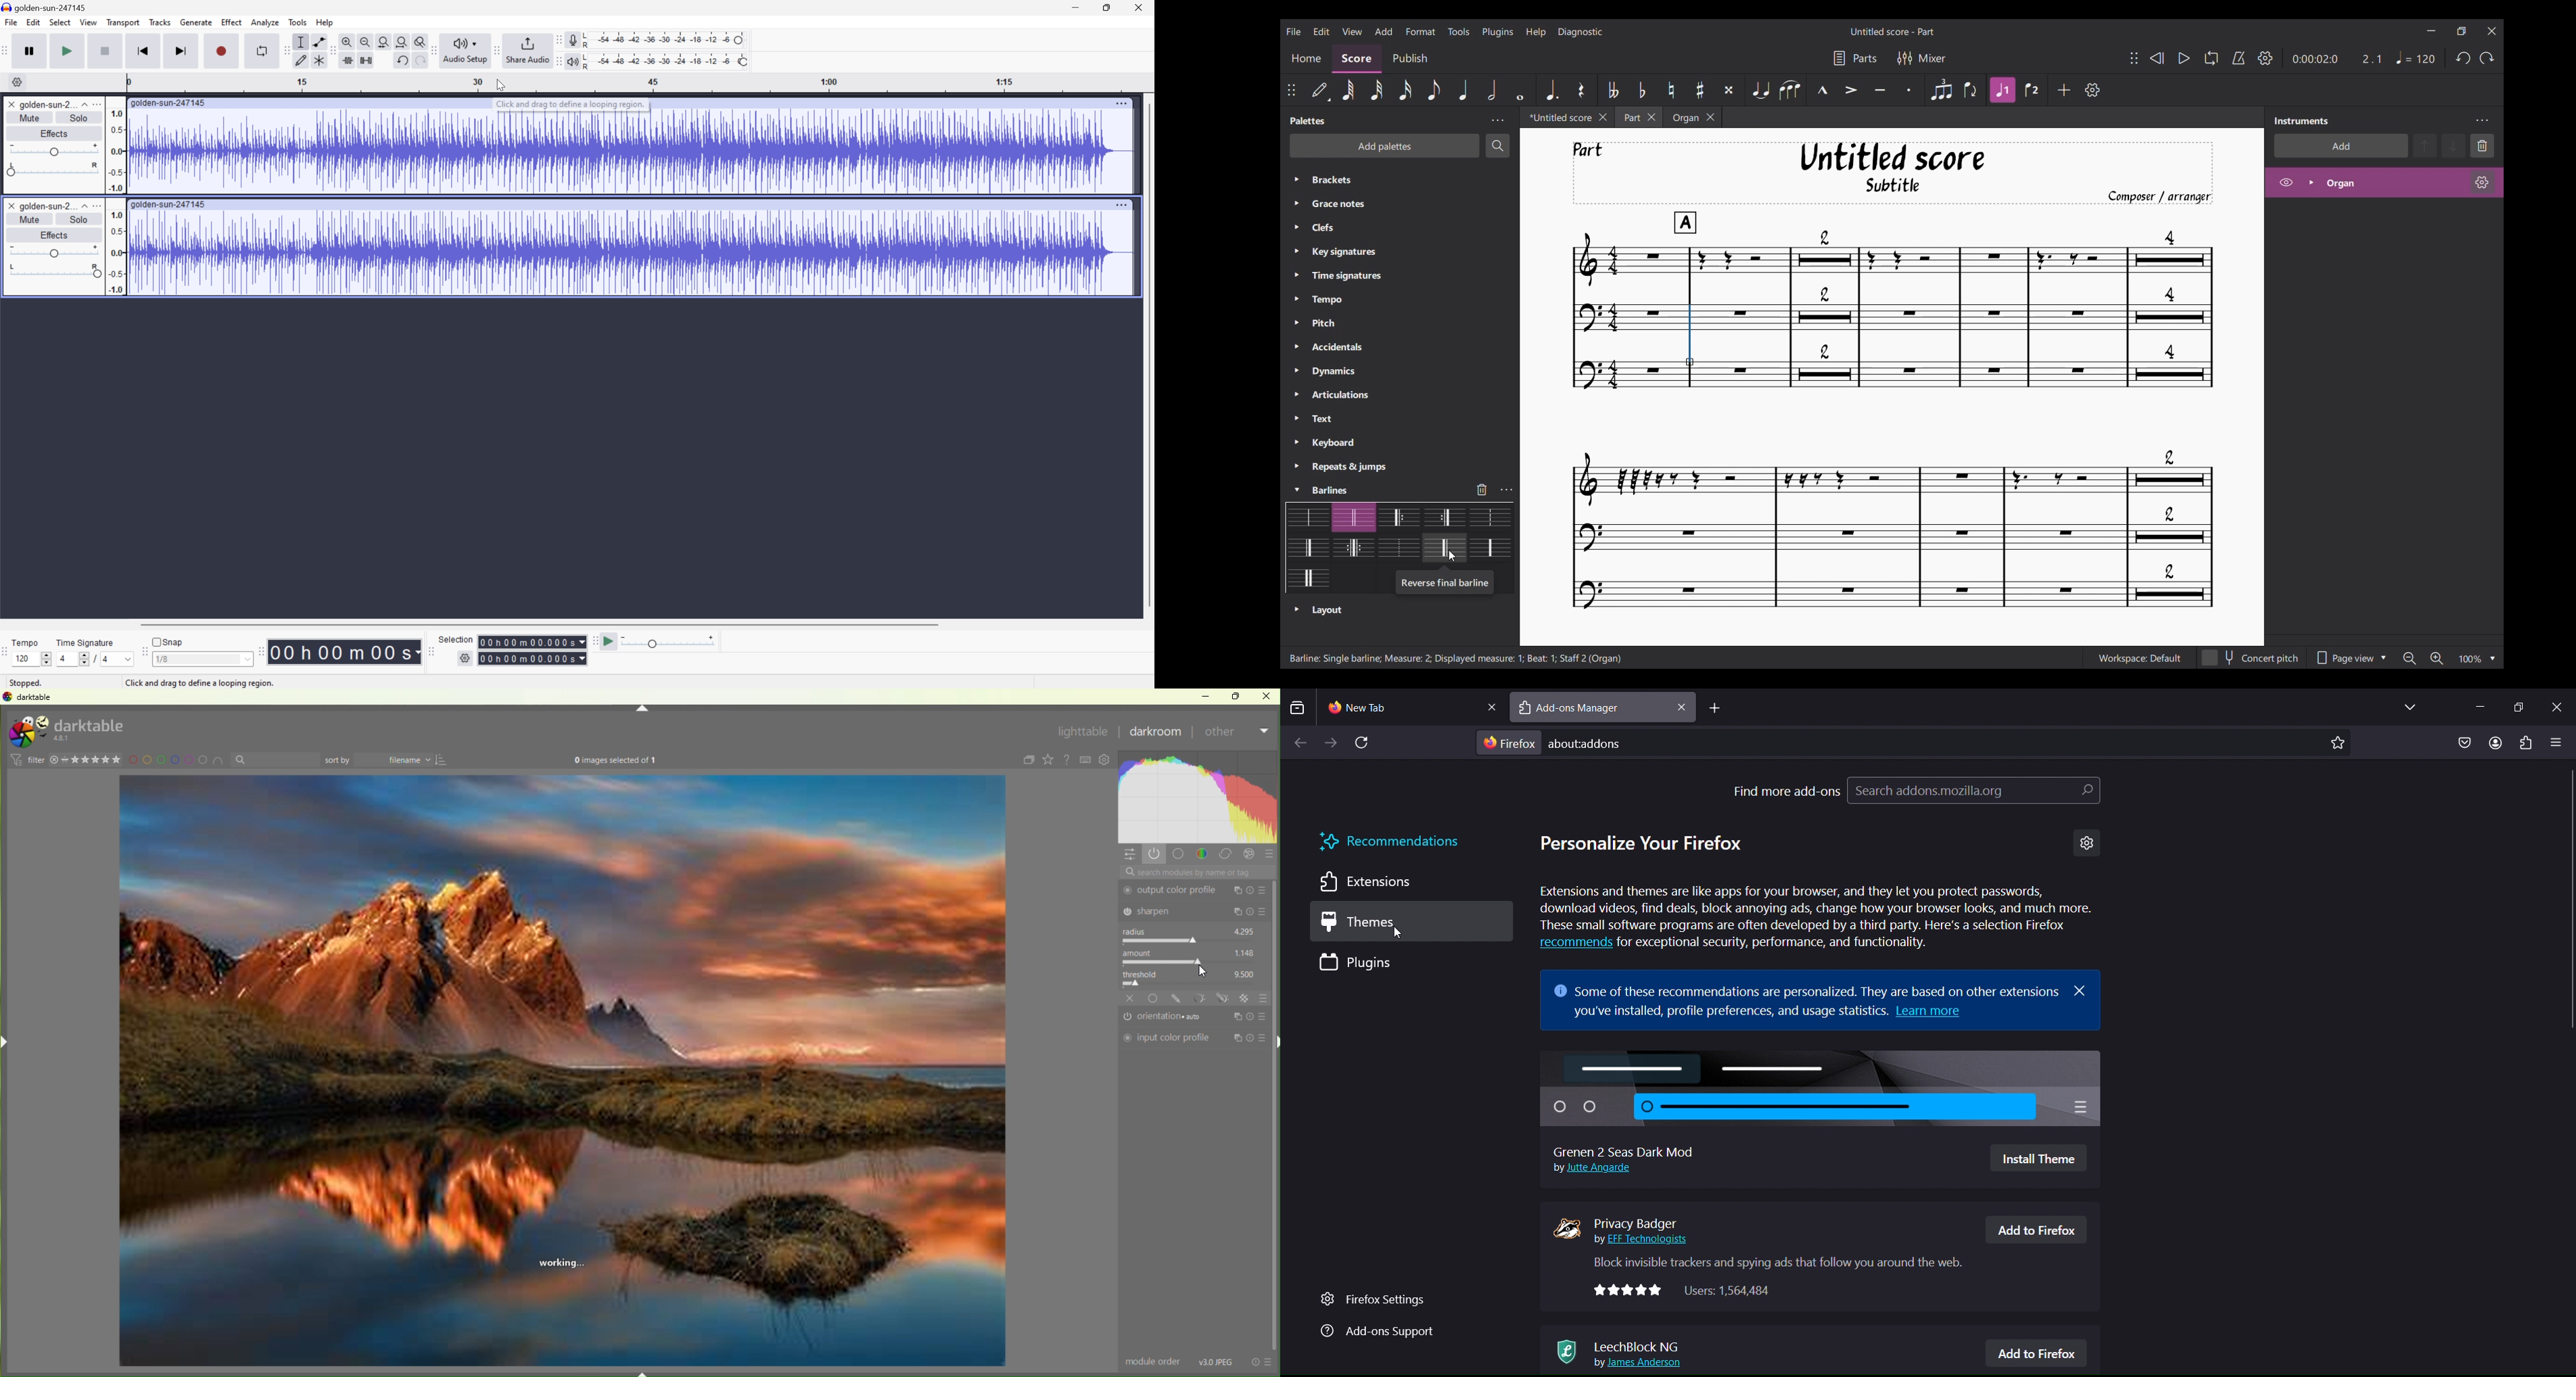 The width and height of the screenshot is (2576, 1400). What do you see at coordinates (1200, 997) in the screenshot?
I see `tool` at bounding box center [1200, 997].